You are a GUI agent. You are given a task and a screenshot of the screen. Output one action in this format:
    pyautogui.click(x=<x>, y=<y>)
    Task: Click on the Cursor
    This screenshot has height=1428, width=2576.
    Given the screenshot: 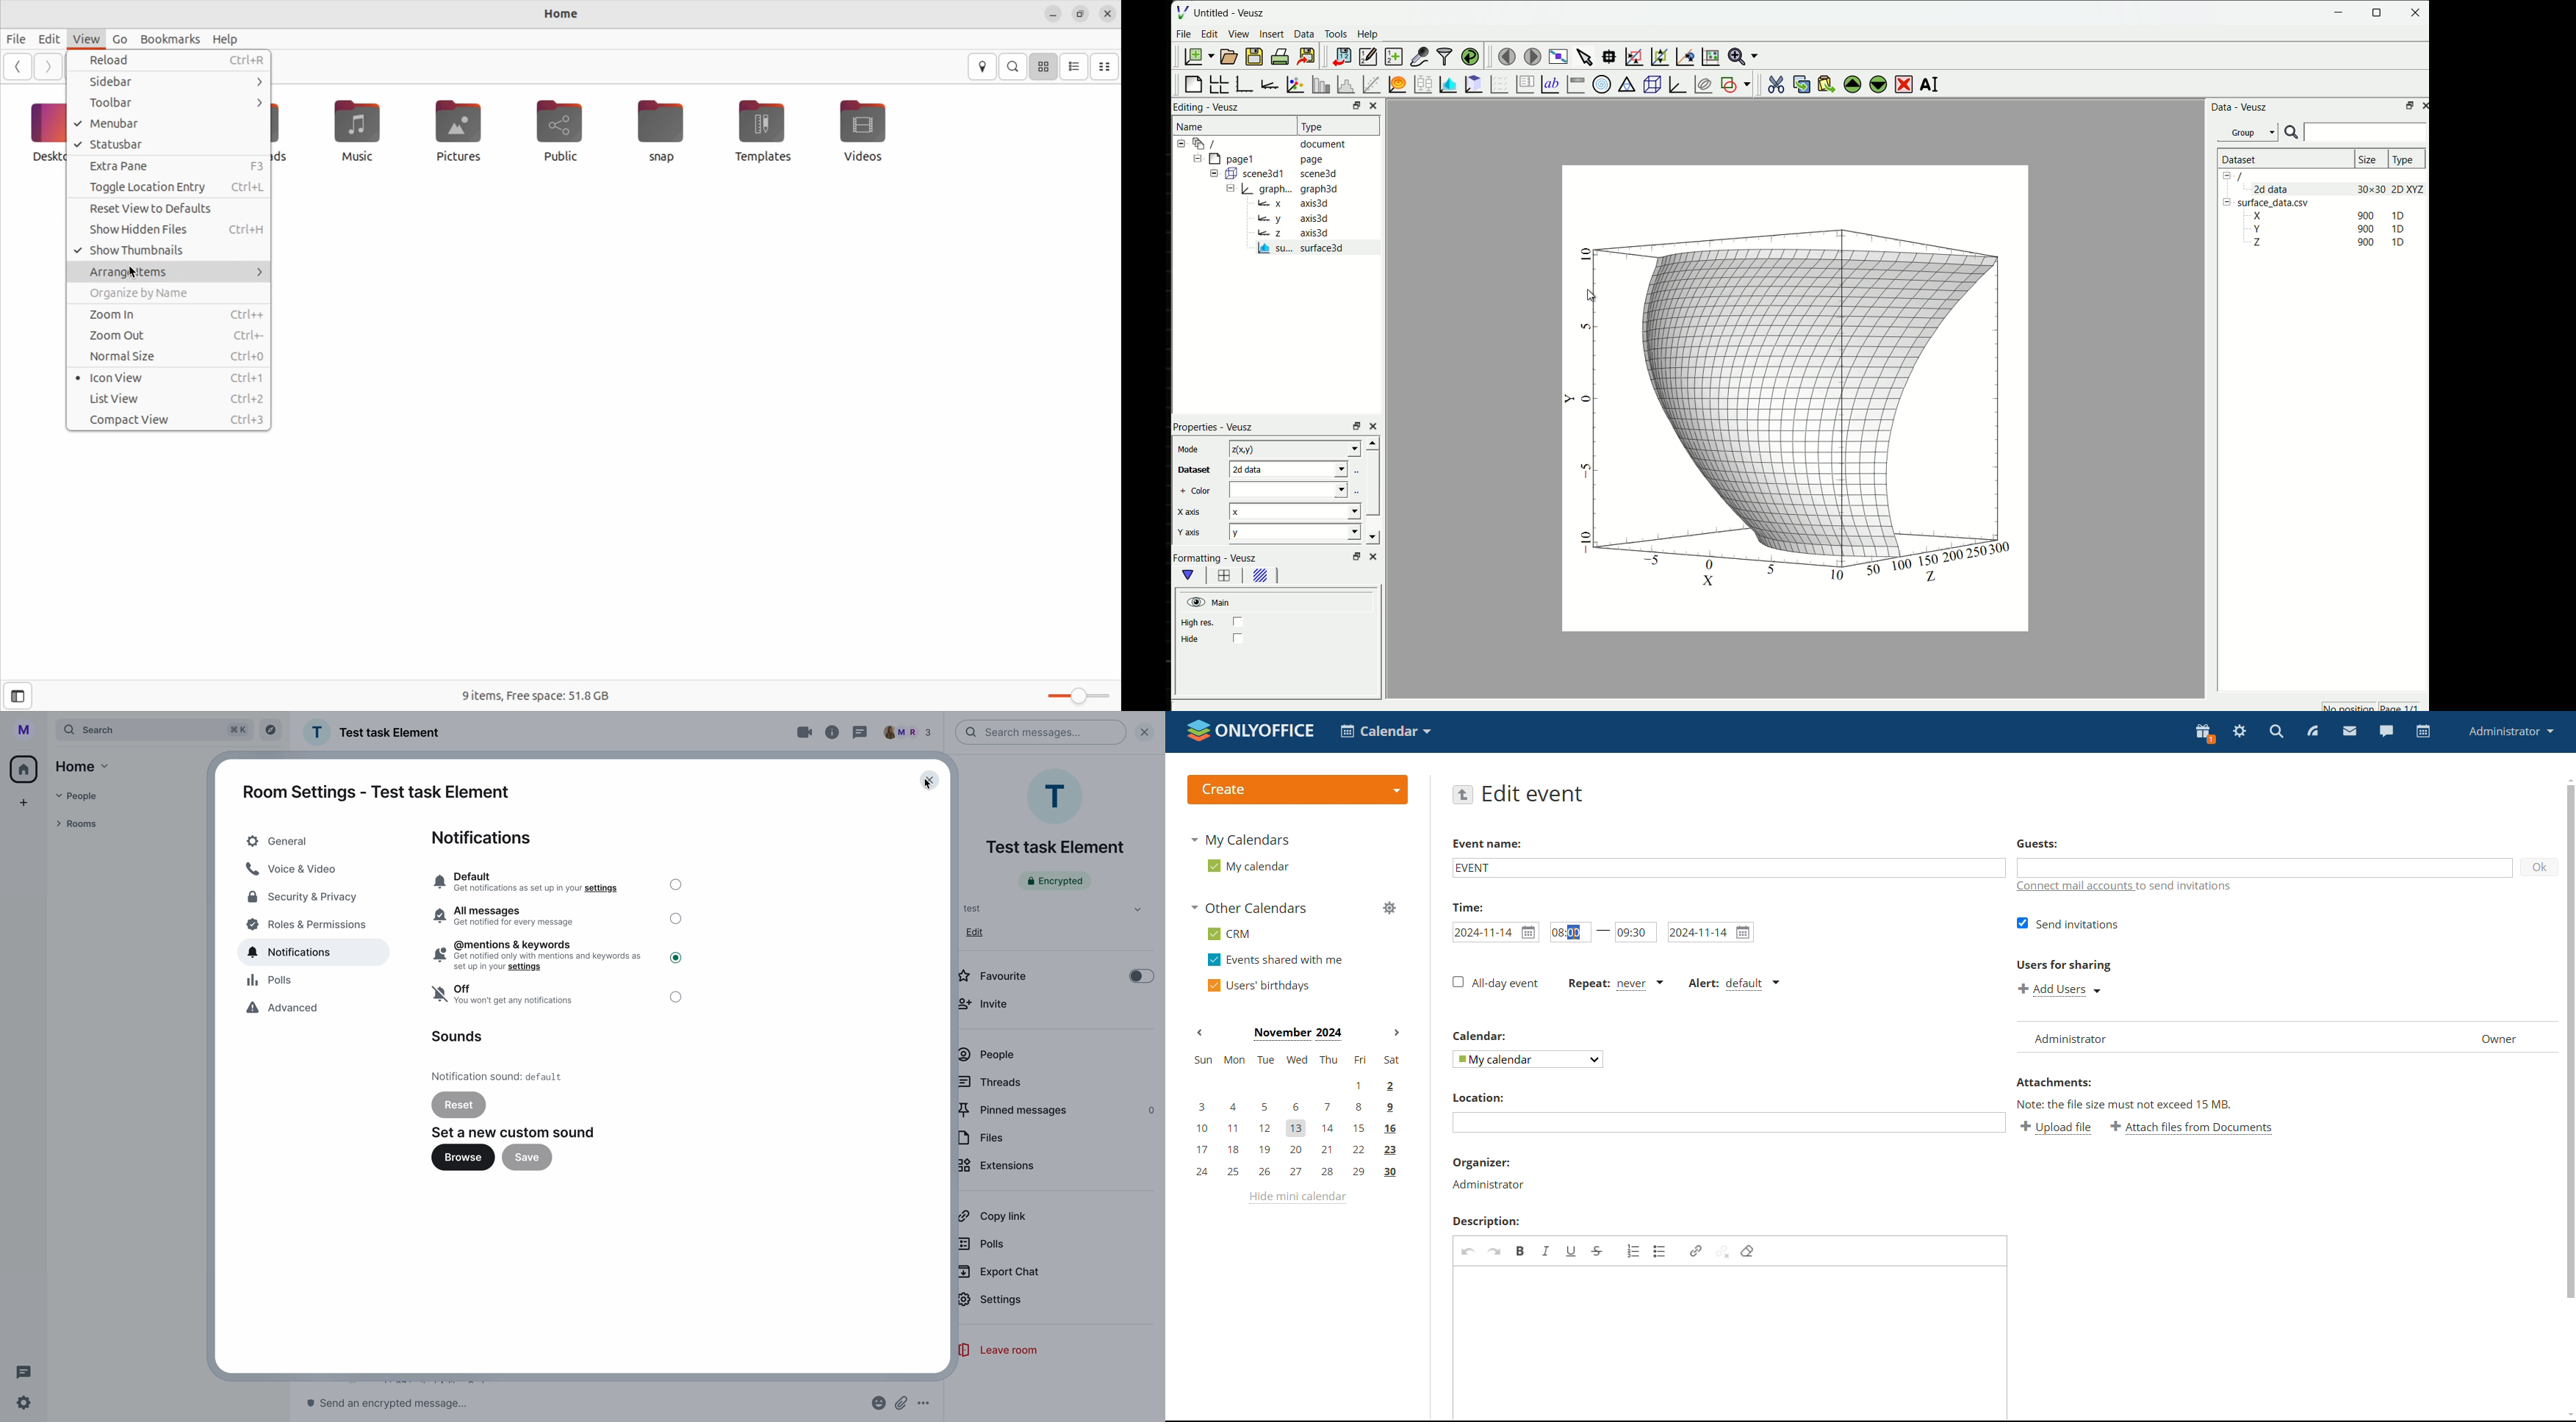 What is the action you would take?
    pyautogui.click(x=134, y=273)
    